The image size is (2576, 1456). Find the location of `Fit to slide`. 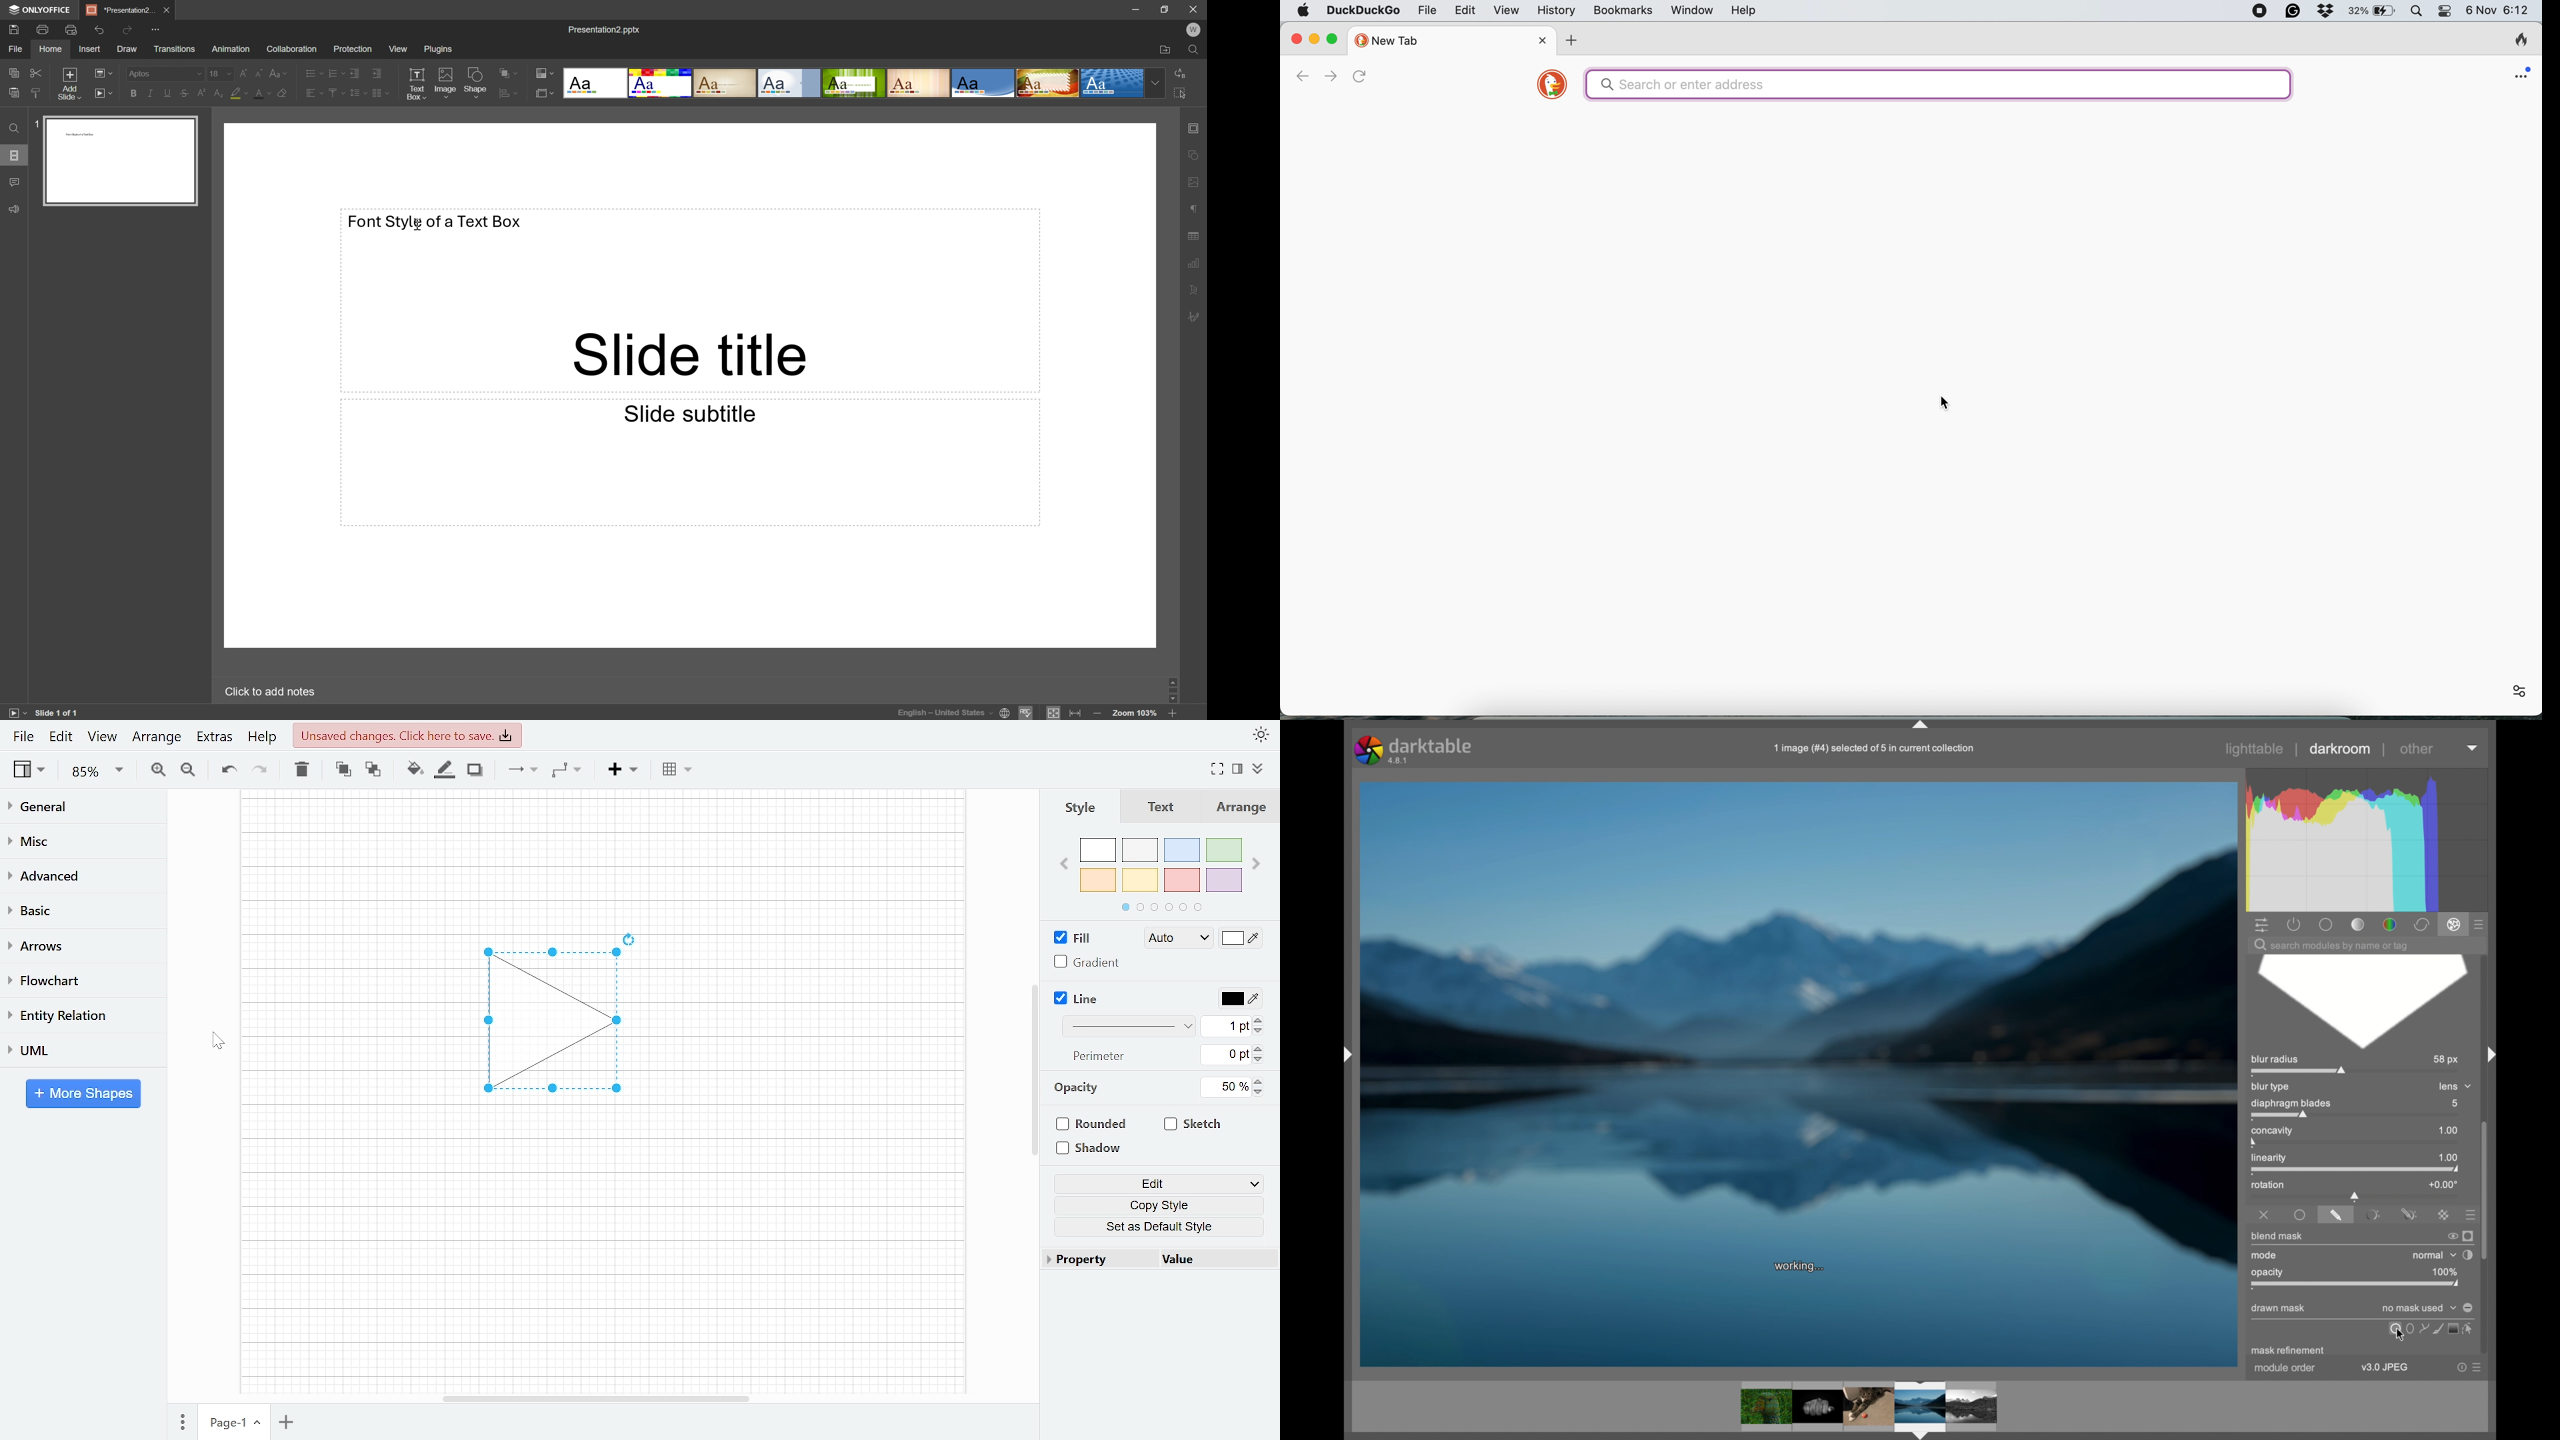

Fit to slide is located at coordinates (1055, 712).